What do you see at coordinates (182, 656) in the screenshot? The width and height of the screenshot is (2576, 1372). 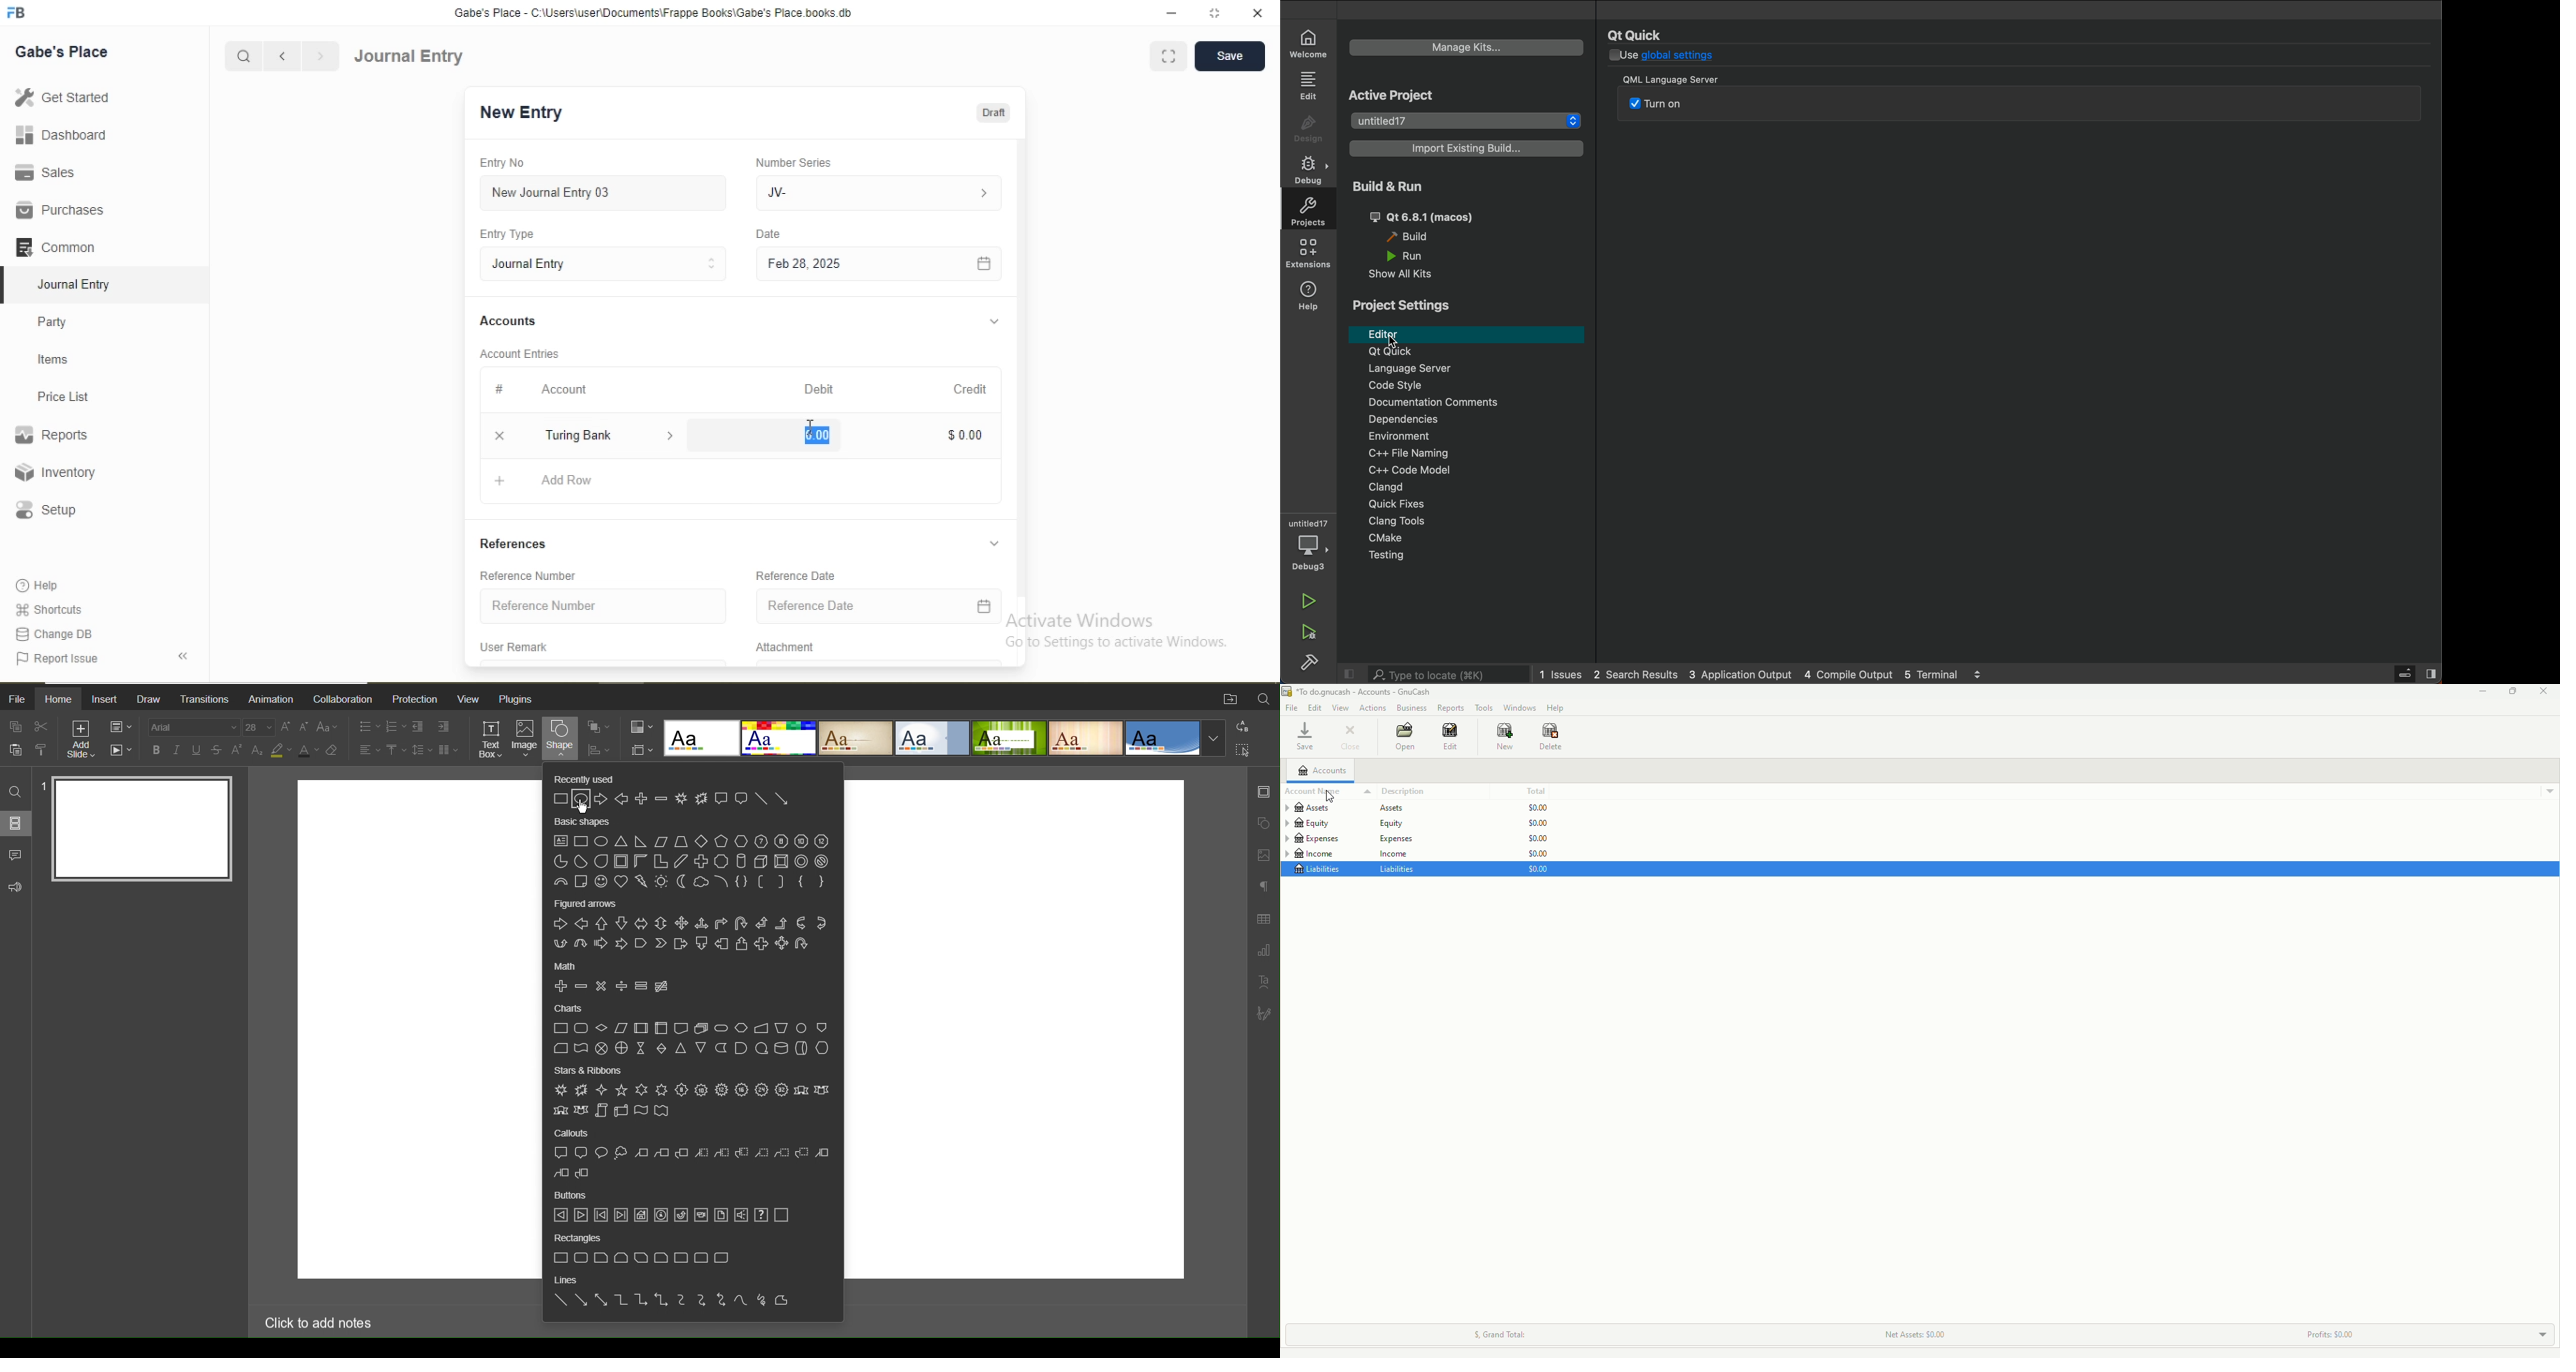 I see `Back` at bounding box center [182, 656].